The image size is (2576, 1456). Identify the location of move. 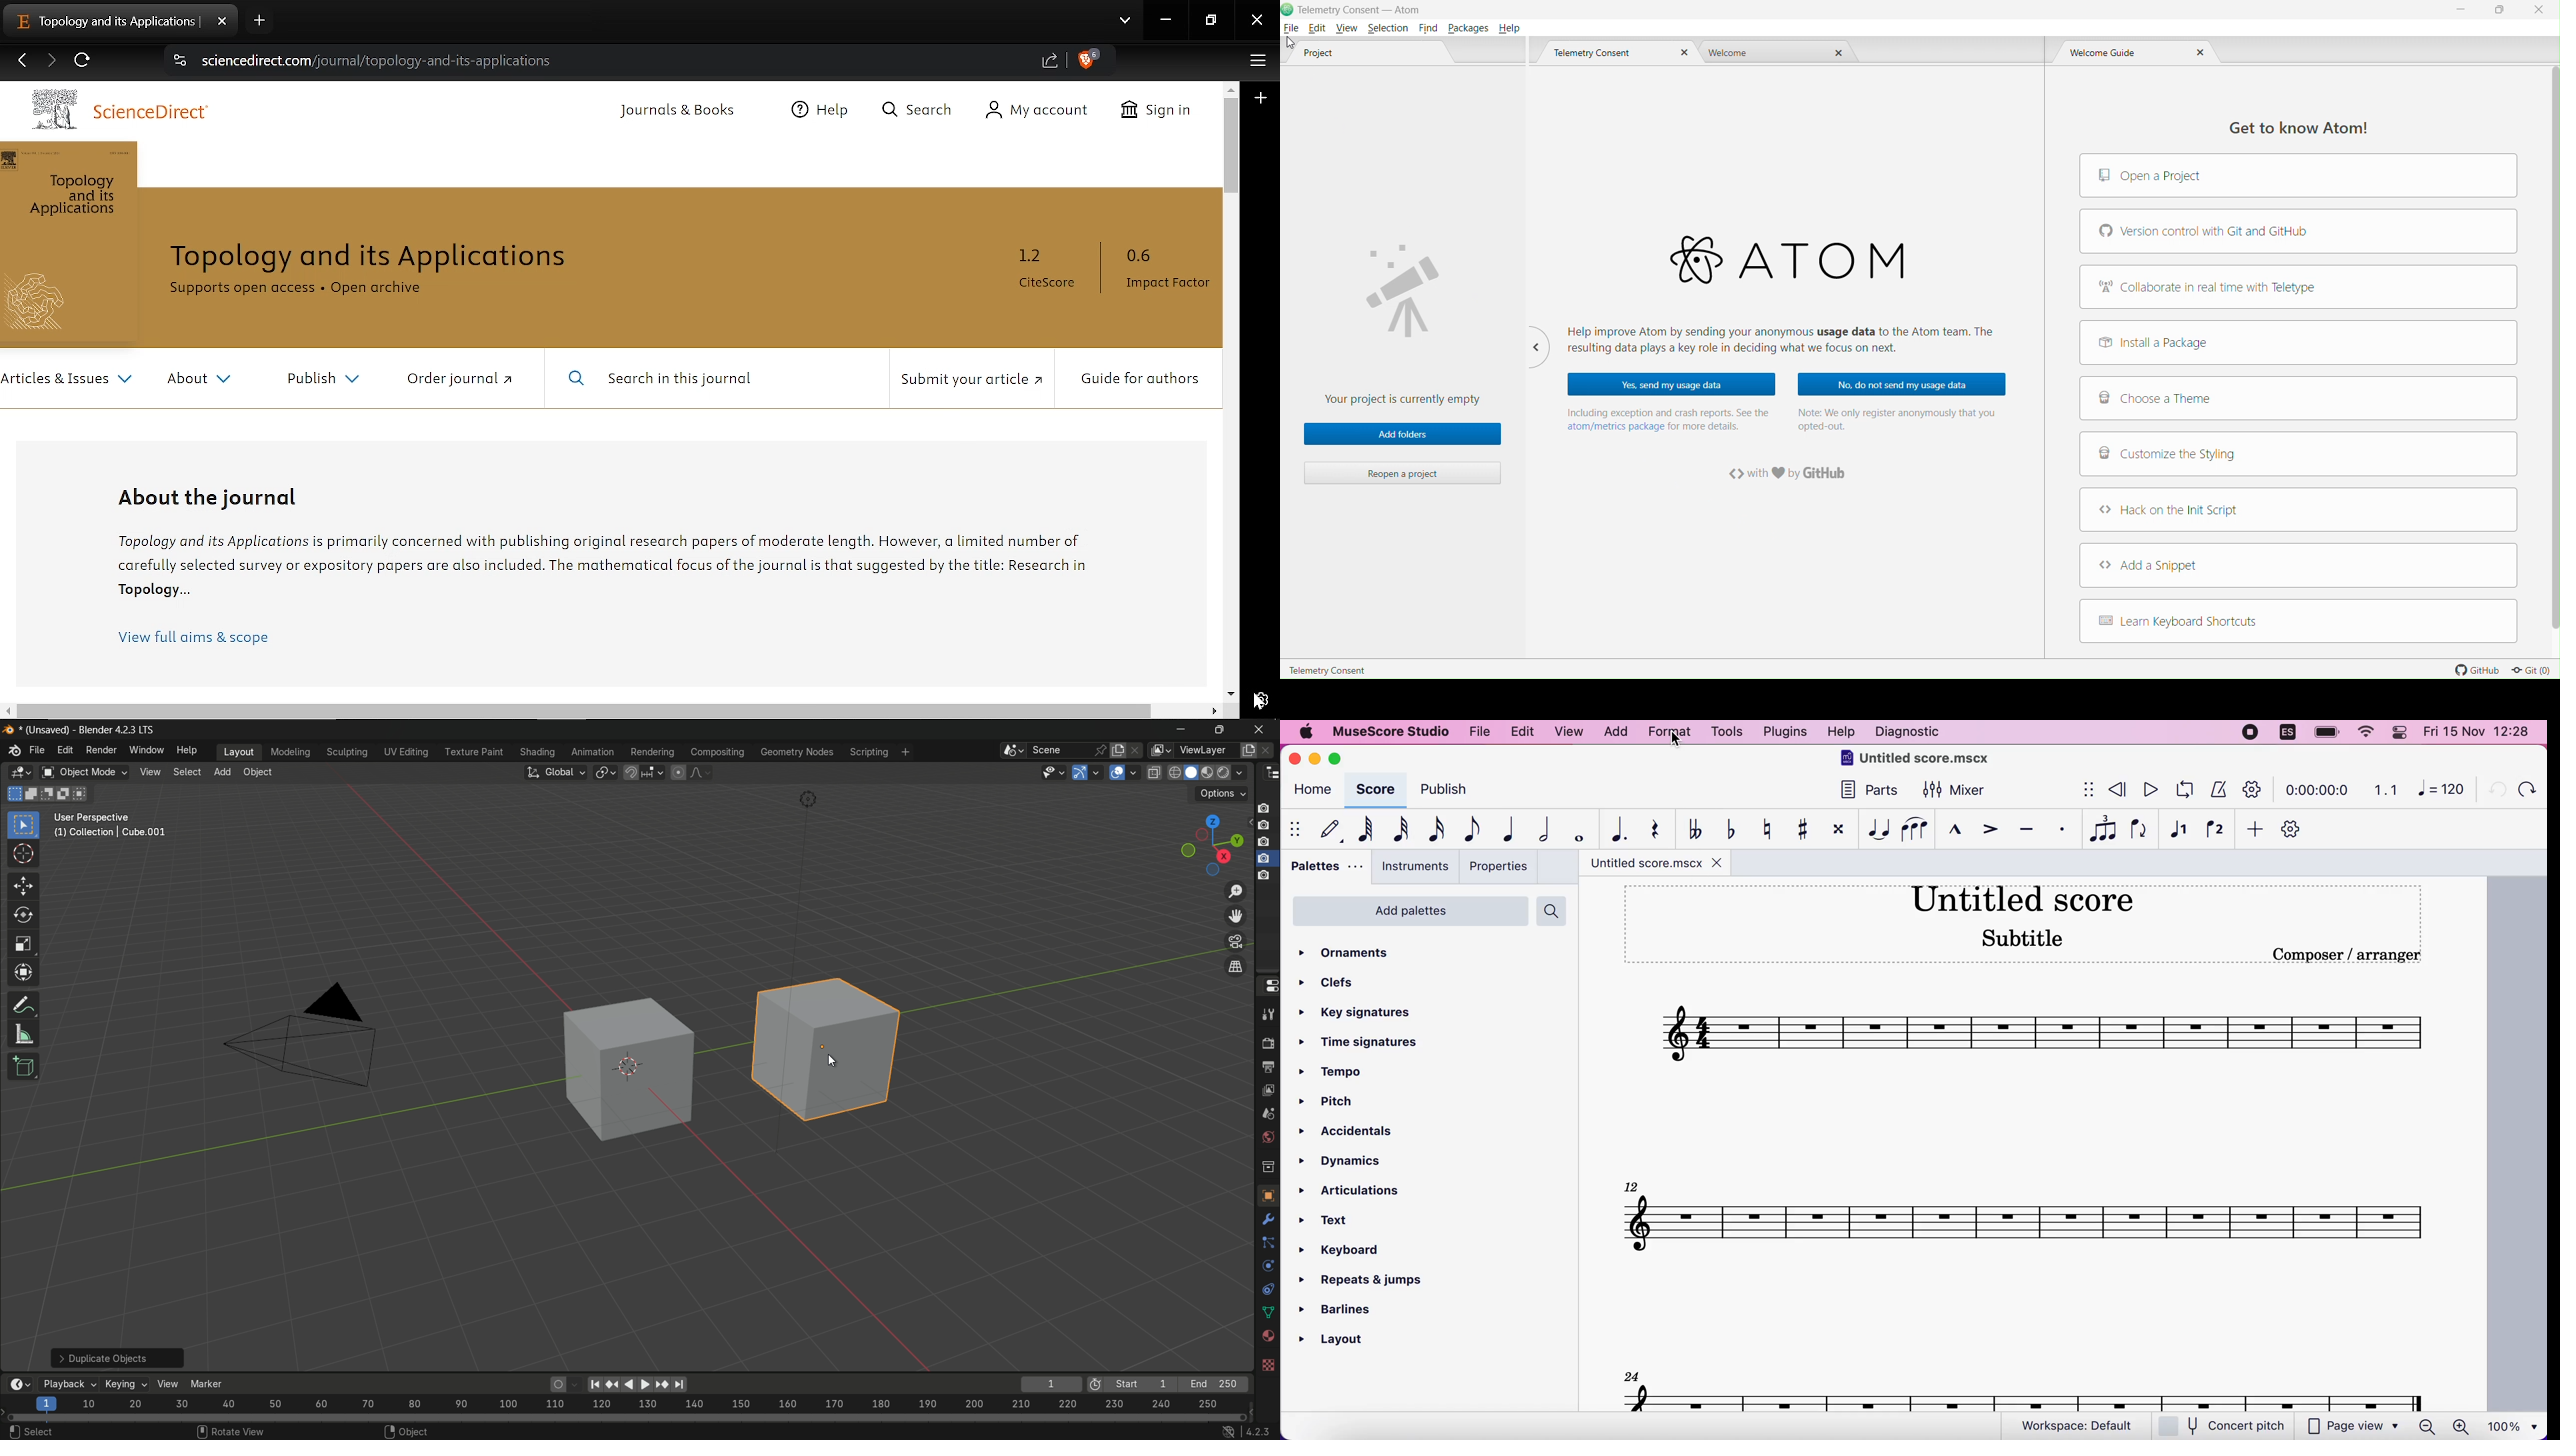
(23, 885).